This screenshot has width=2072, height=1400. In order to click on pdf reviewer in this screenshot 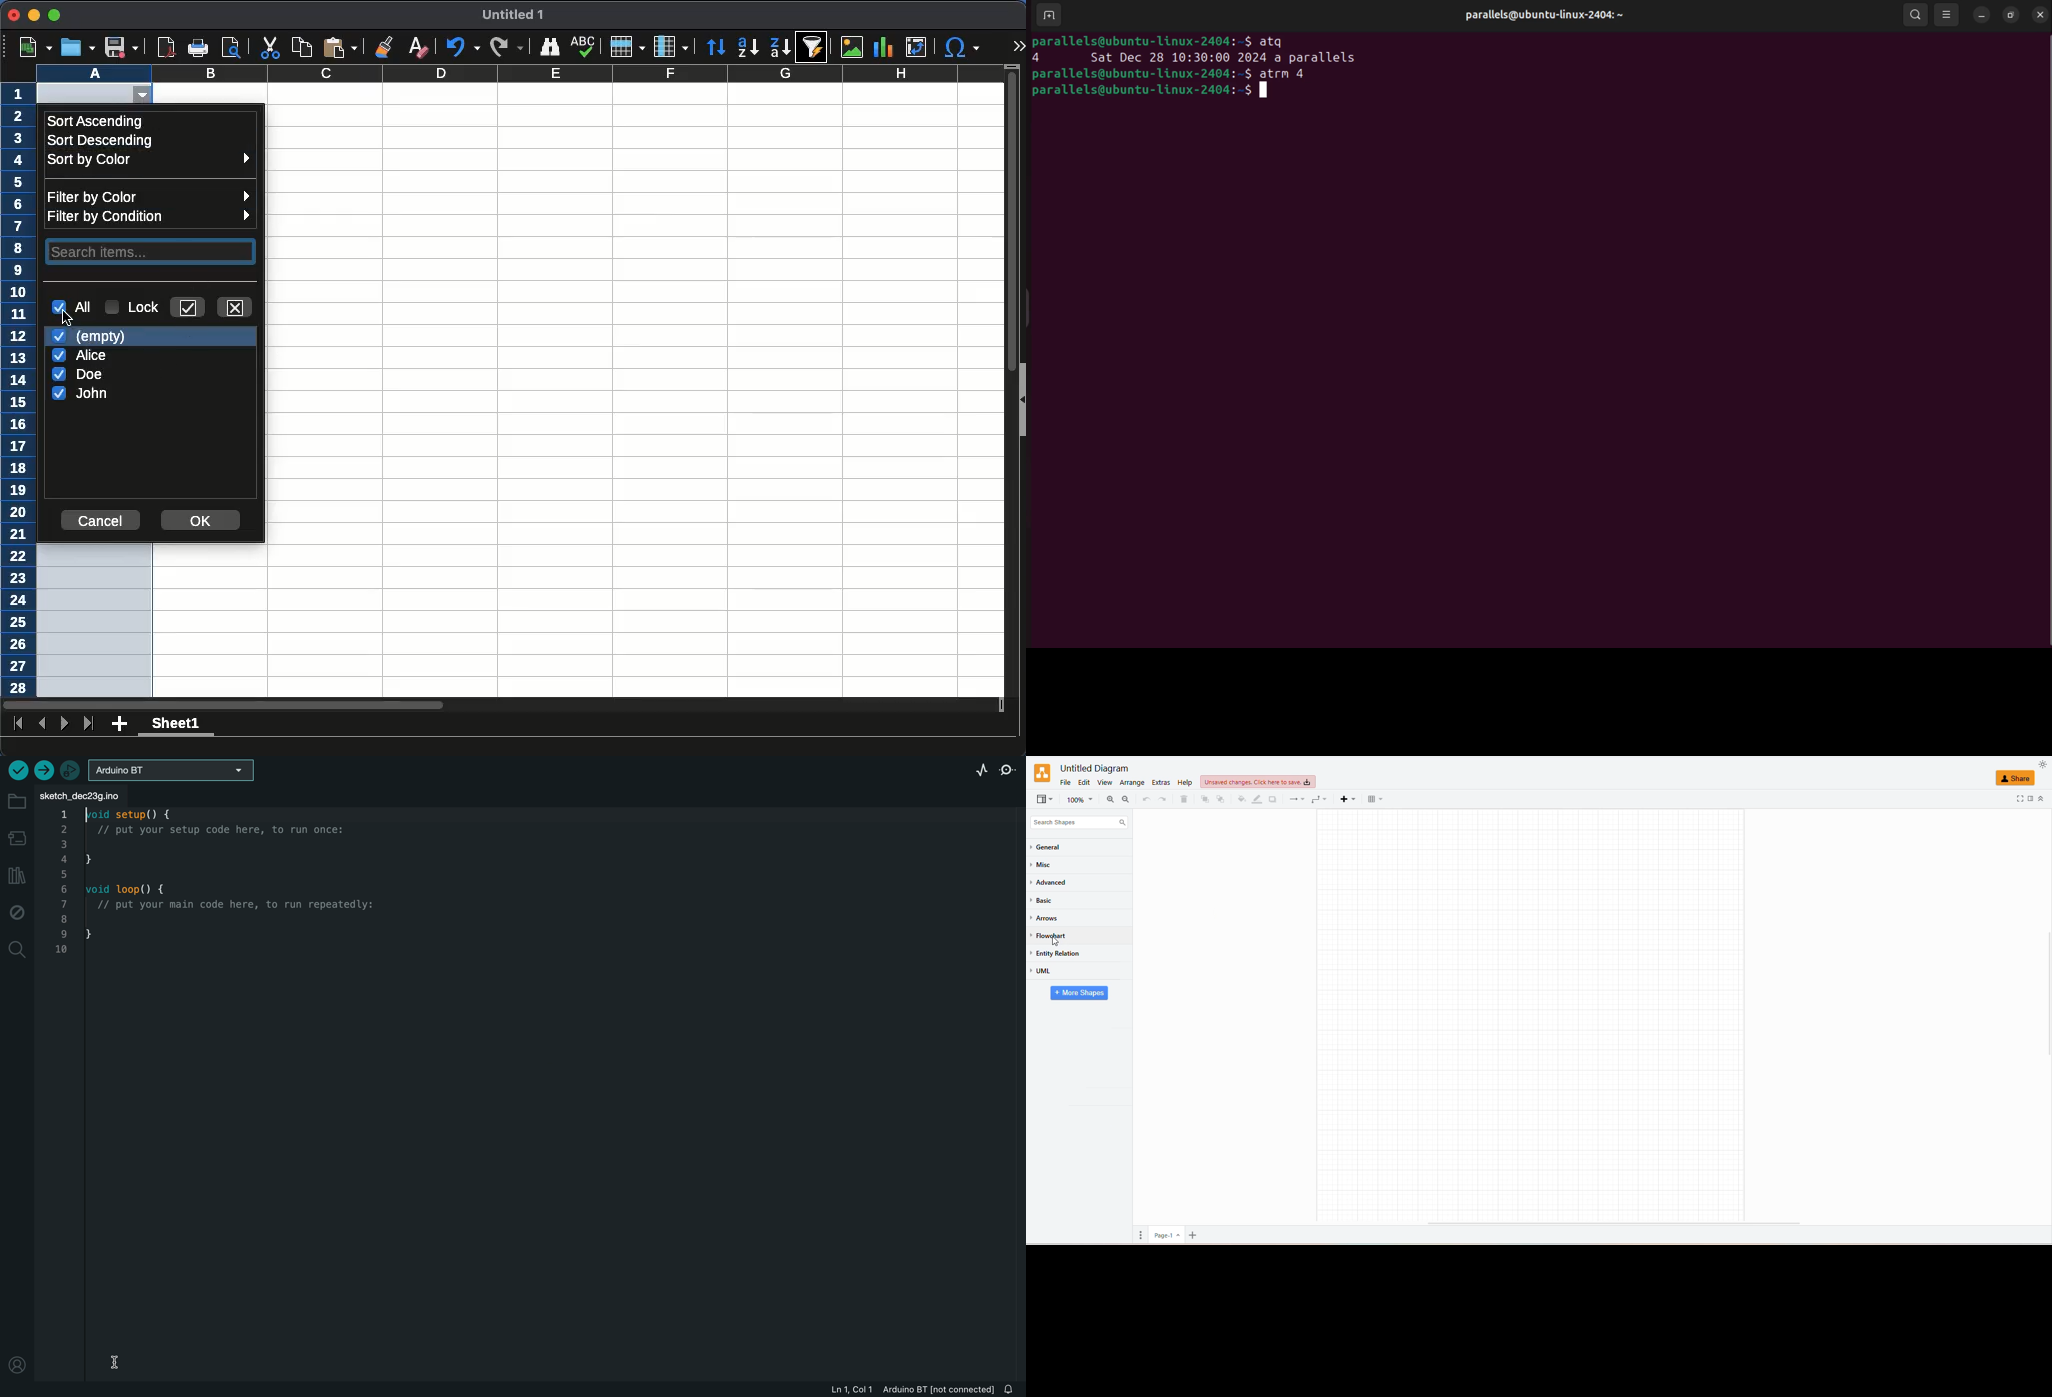, I will do `click(167, 47)`.